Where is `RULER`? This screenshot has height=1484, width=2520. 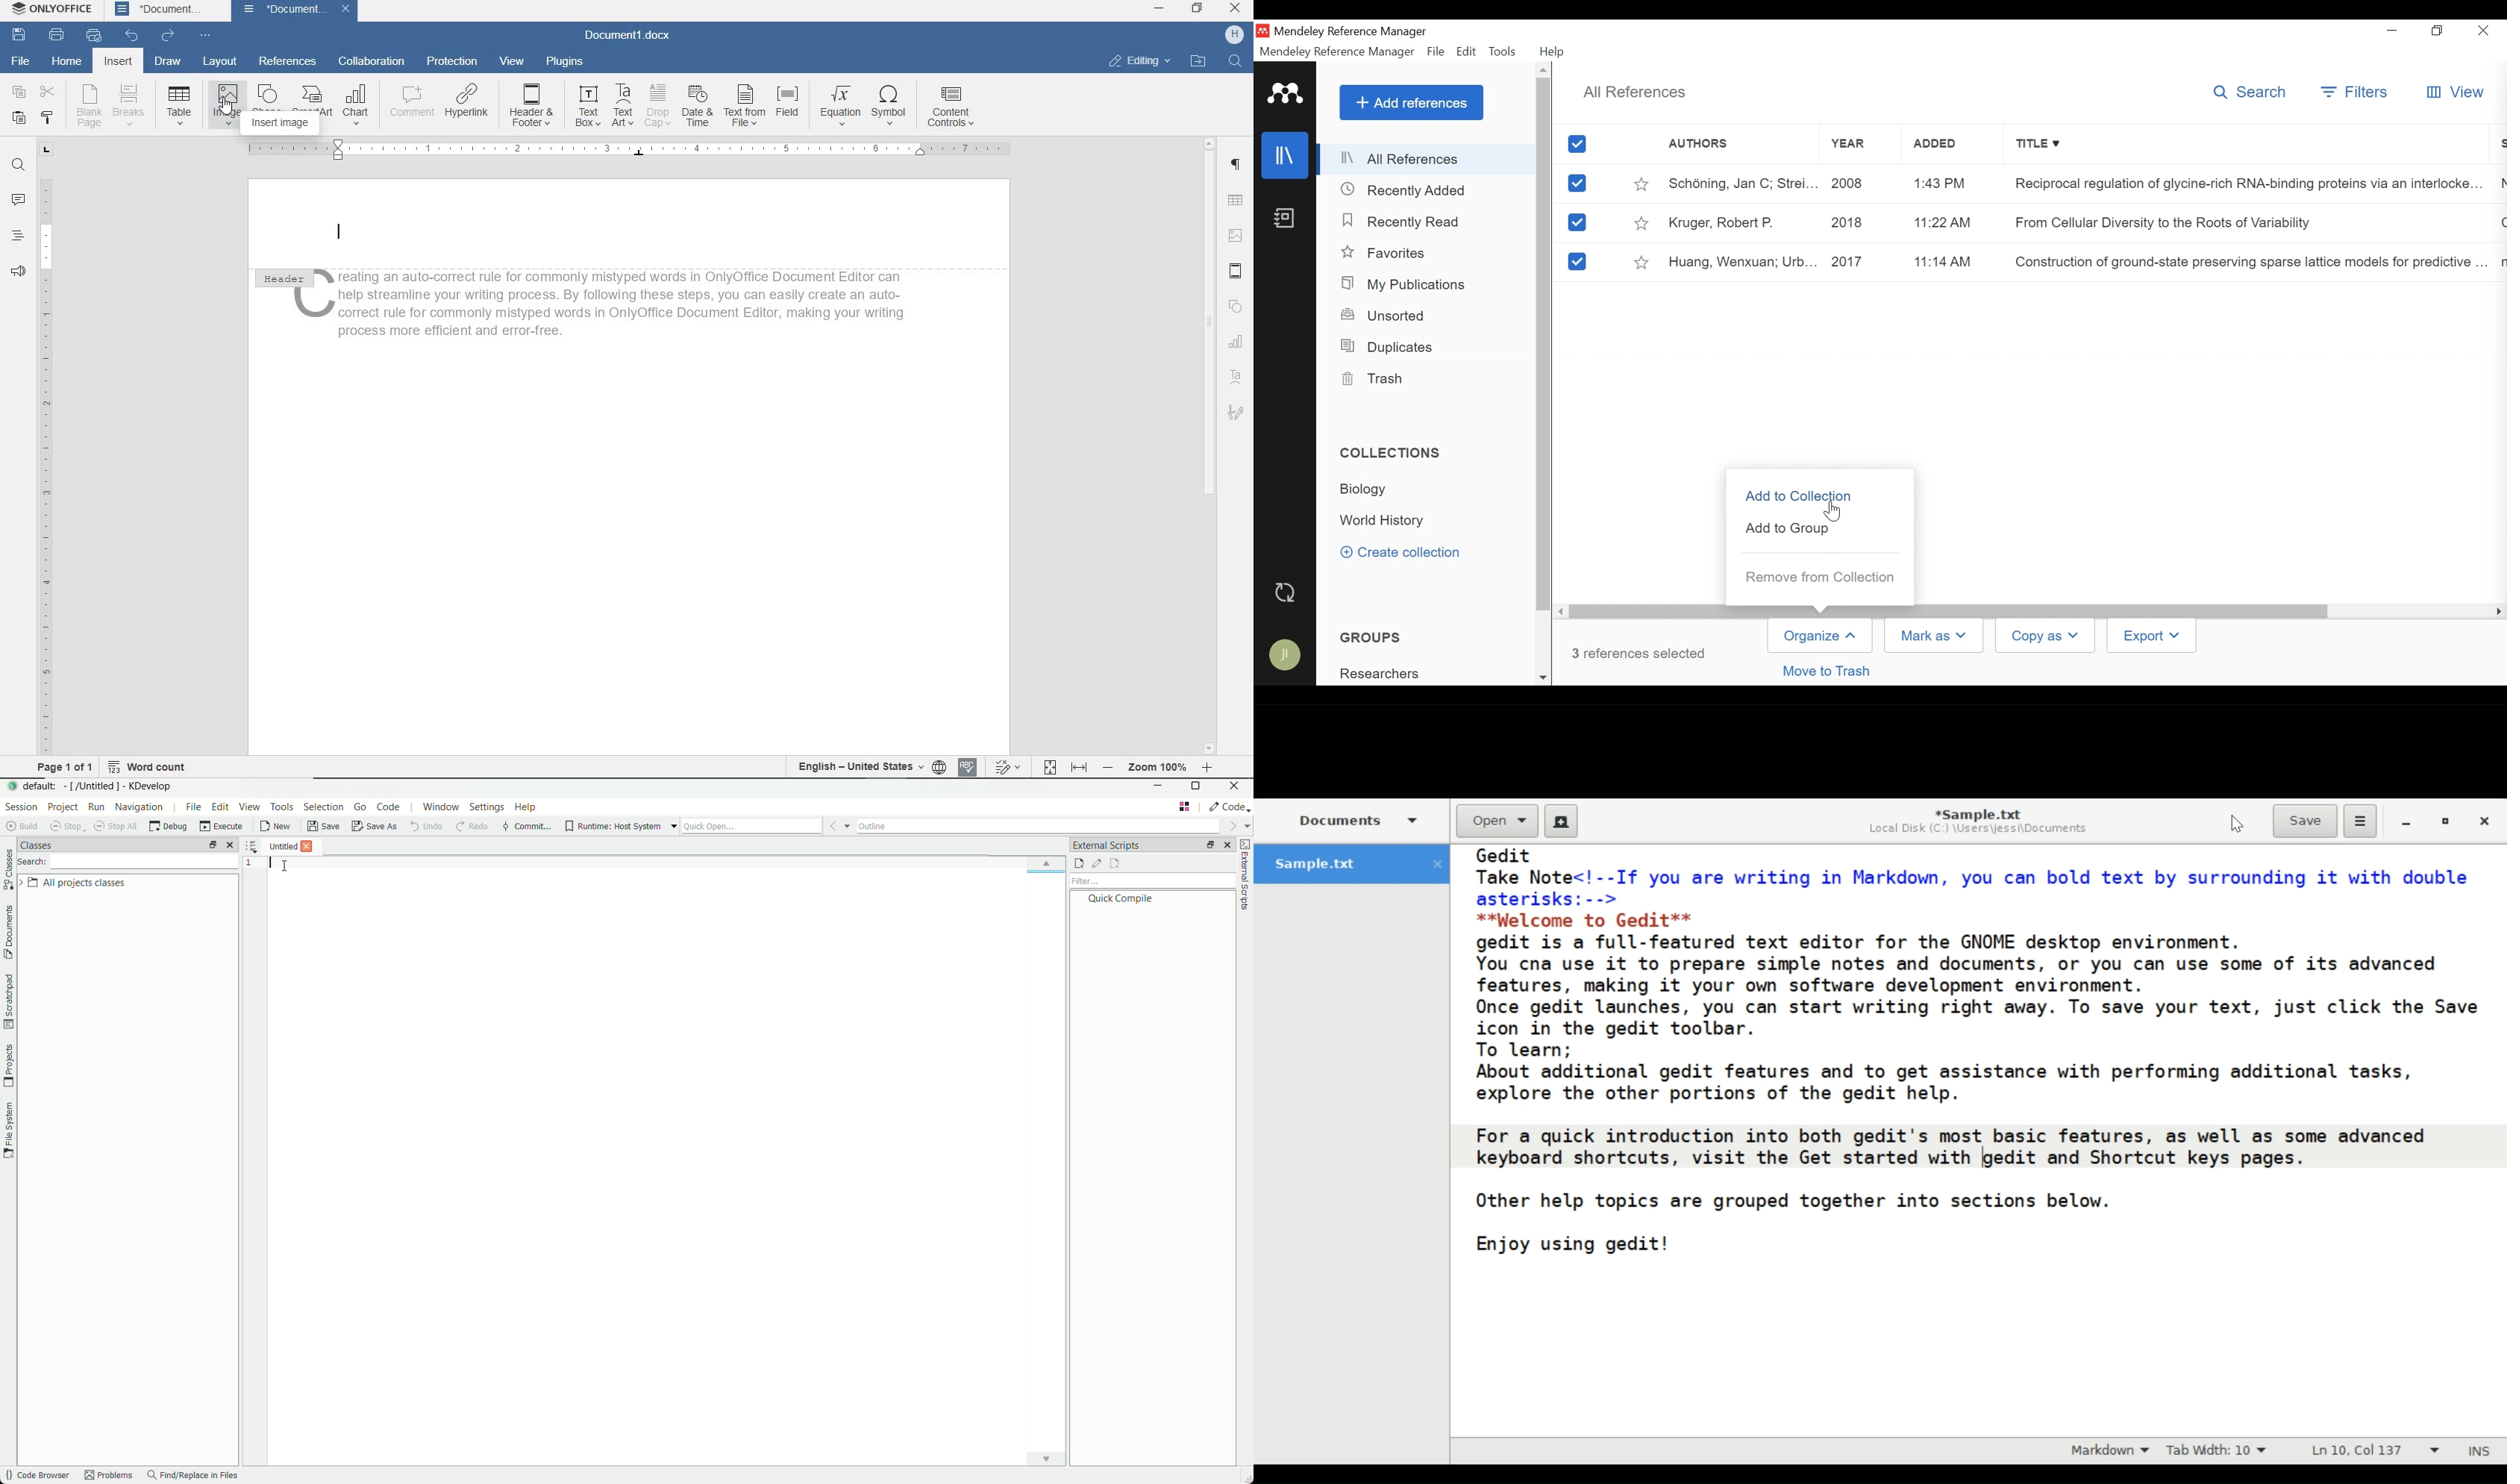
RULER is located at coordinates (46, 447).